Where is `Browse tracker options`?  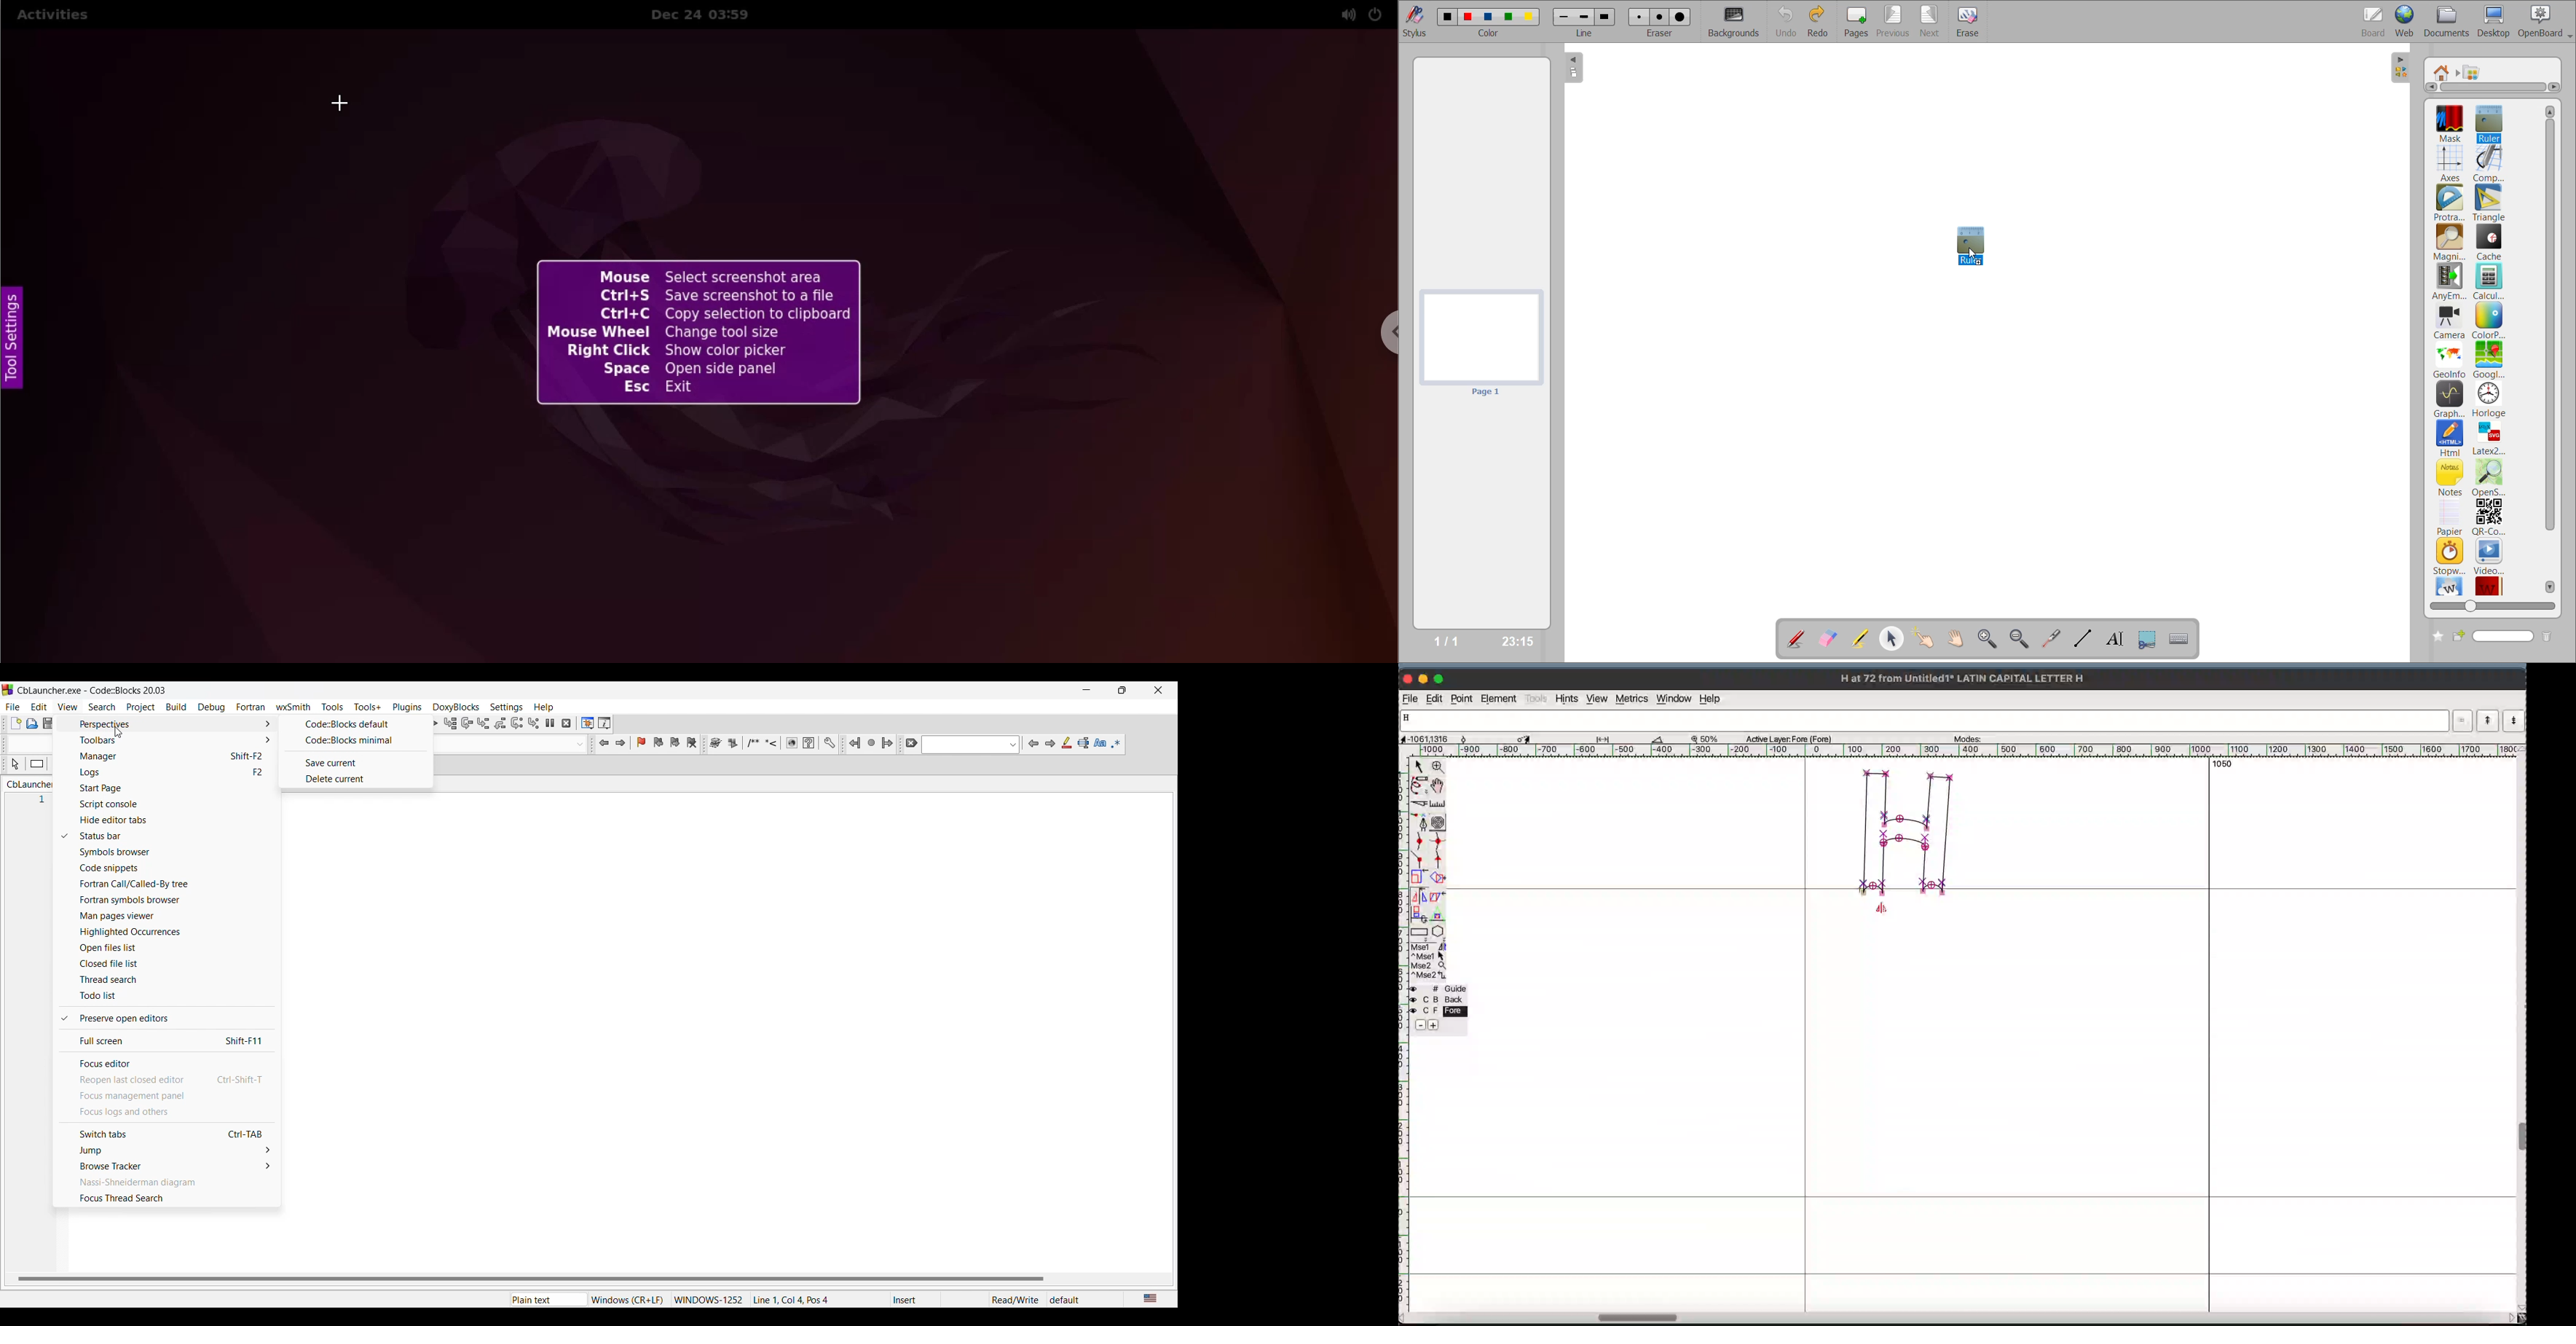
Browse tracker options is located at coordinates (169, 1165).